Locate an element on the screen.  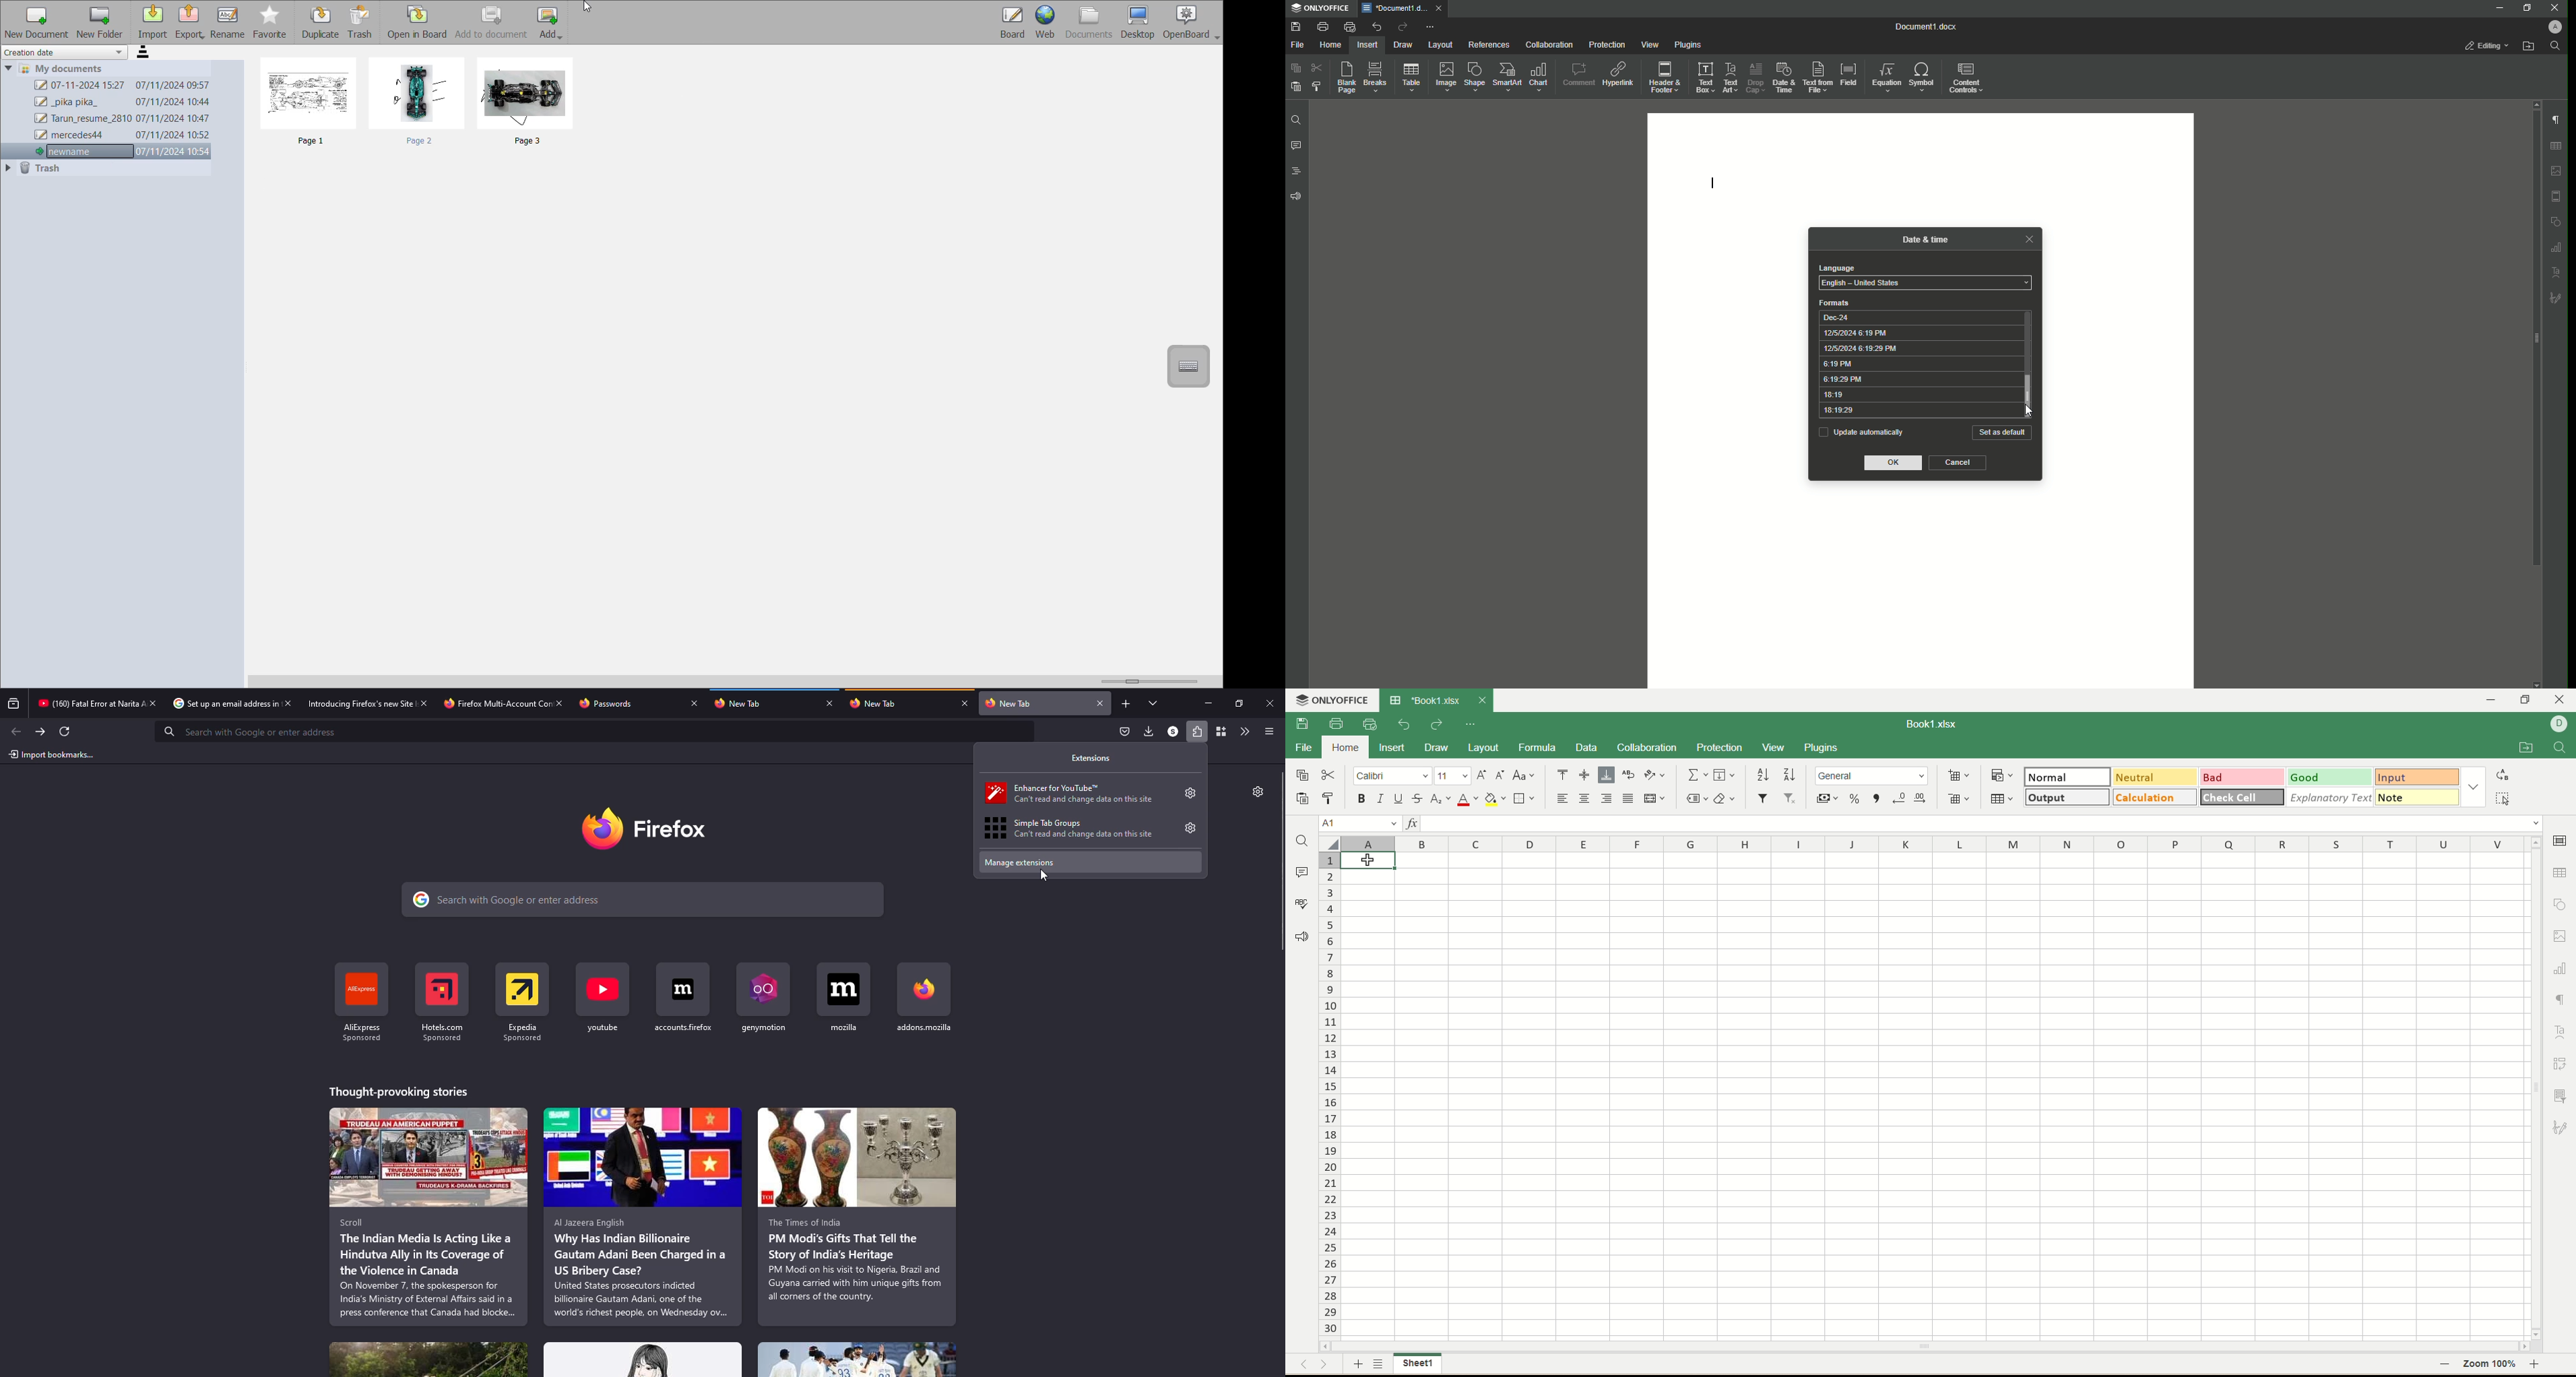
draw is located at coordinates (1435, 748).